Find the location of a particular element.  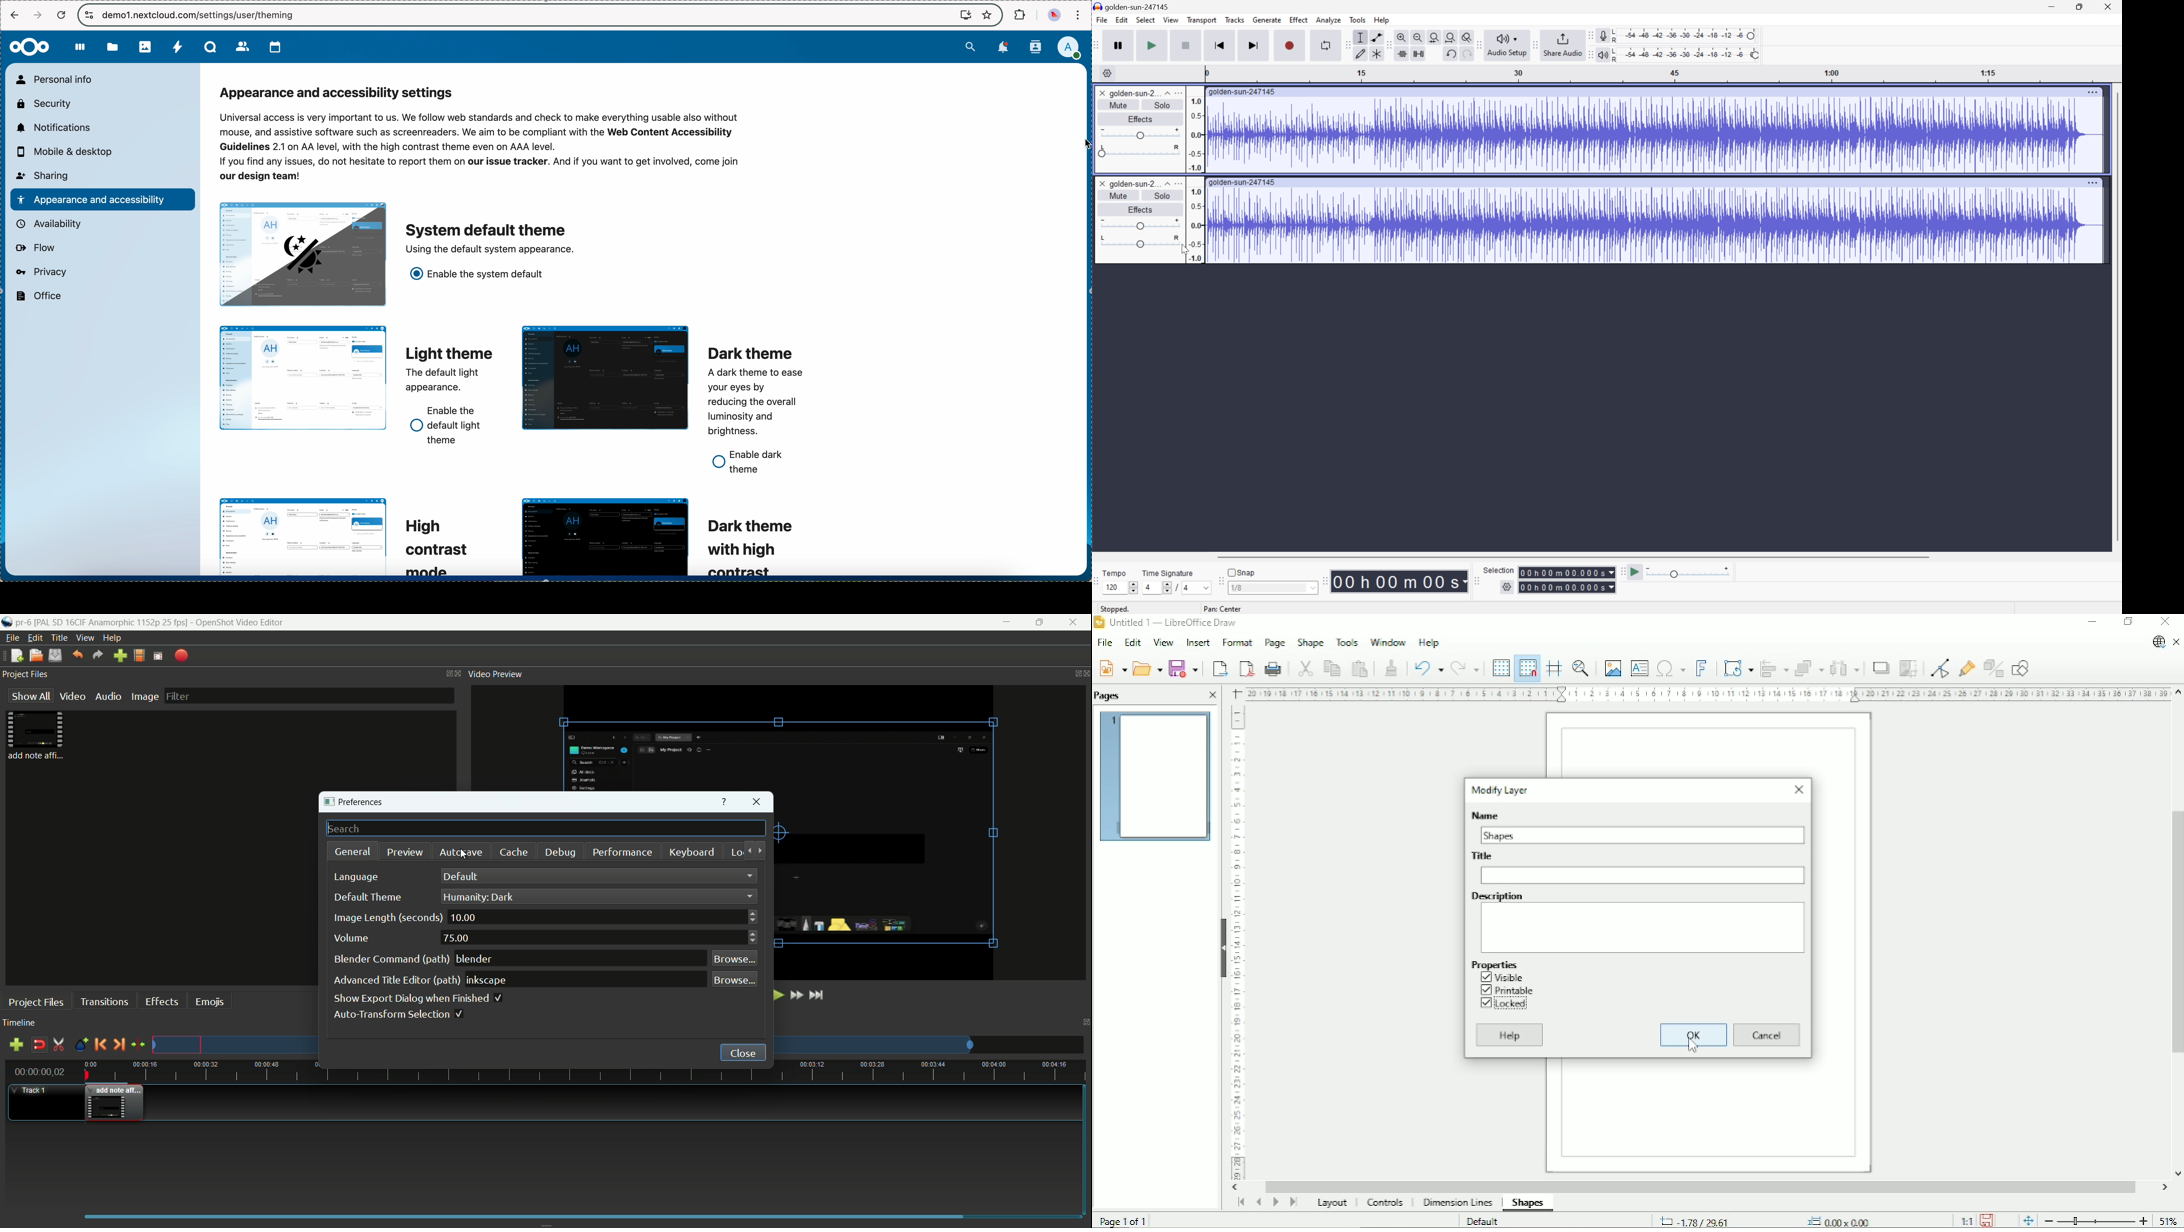

Cursor is located at coordinates (1185, 249).